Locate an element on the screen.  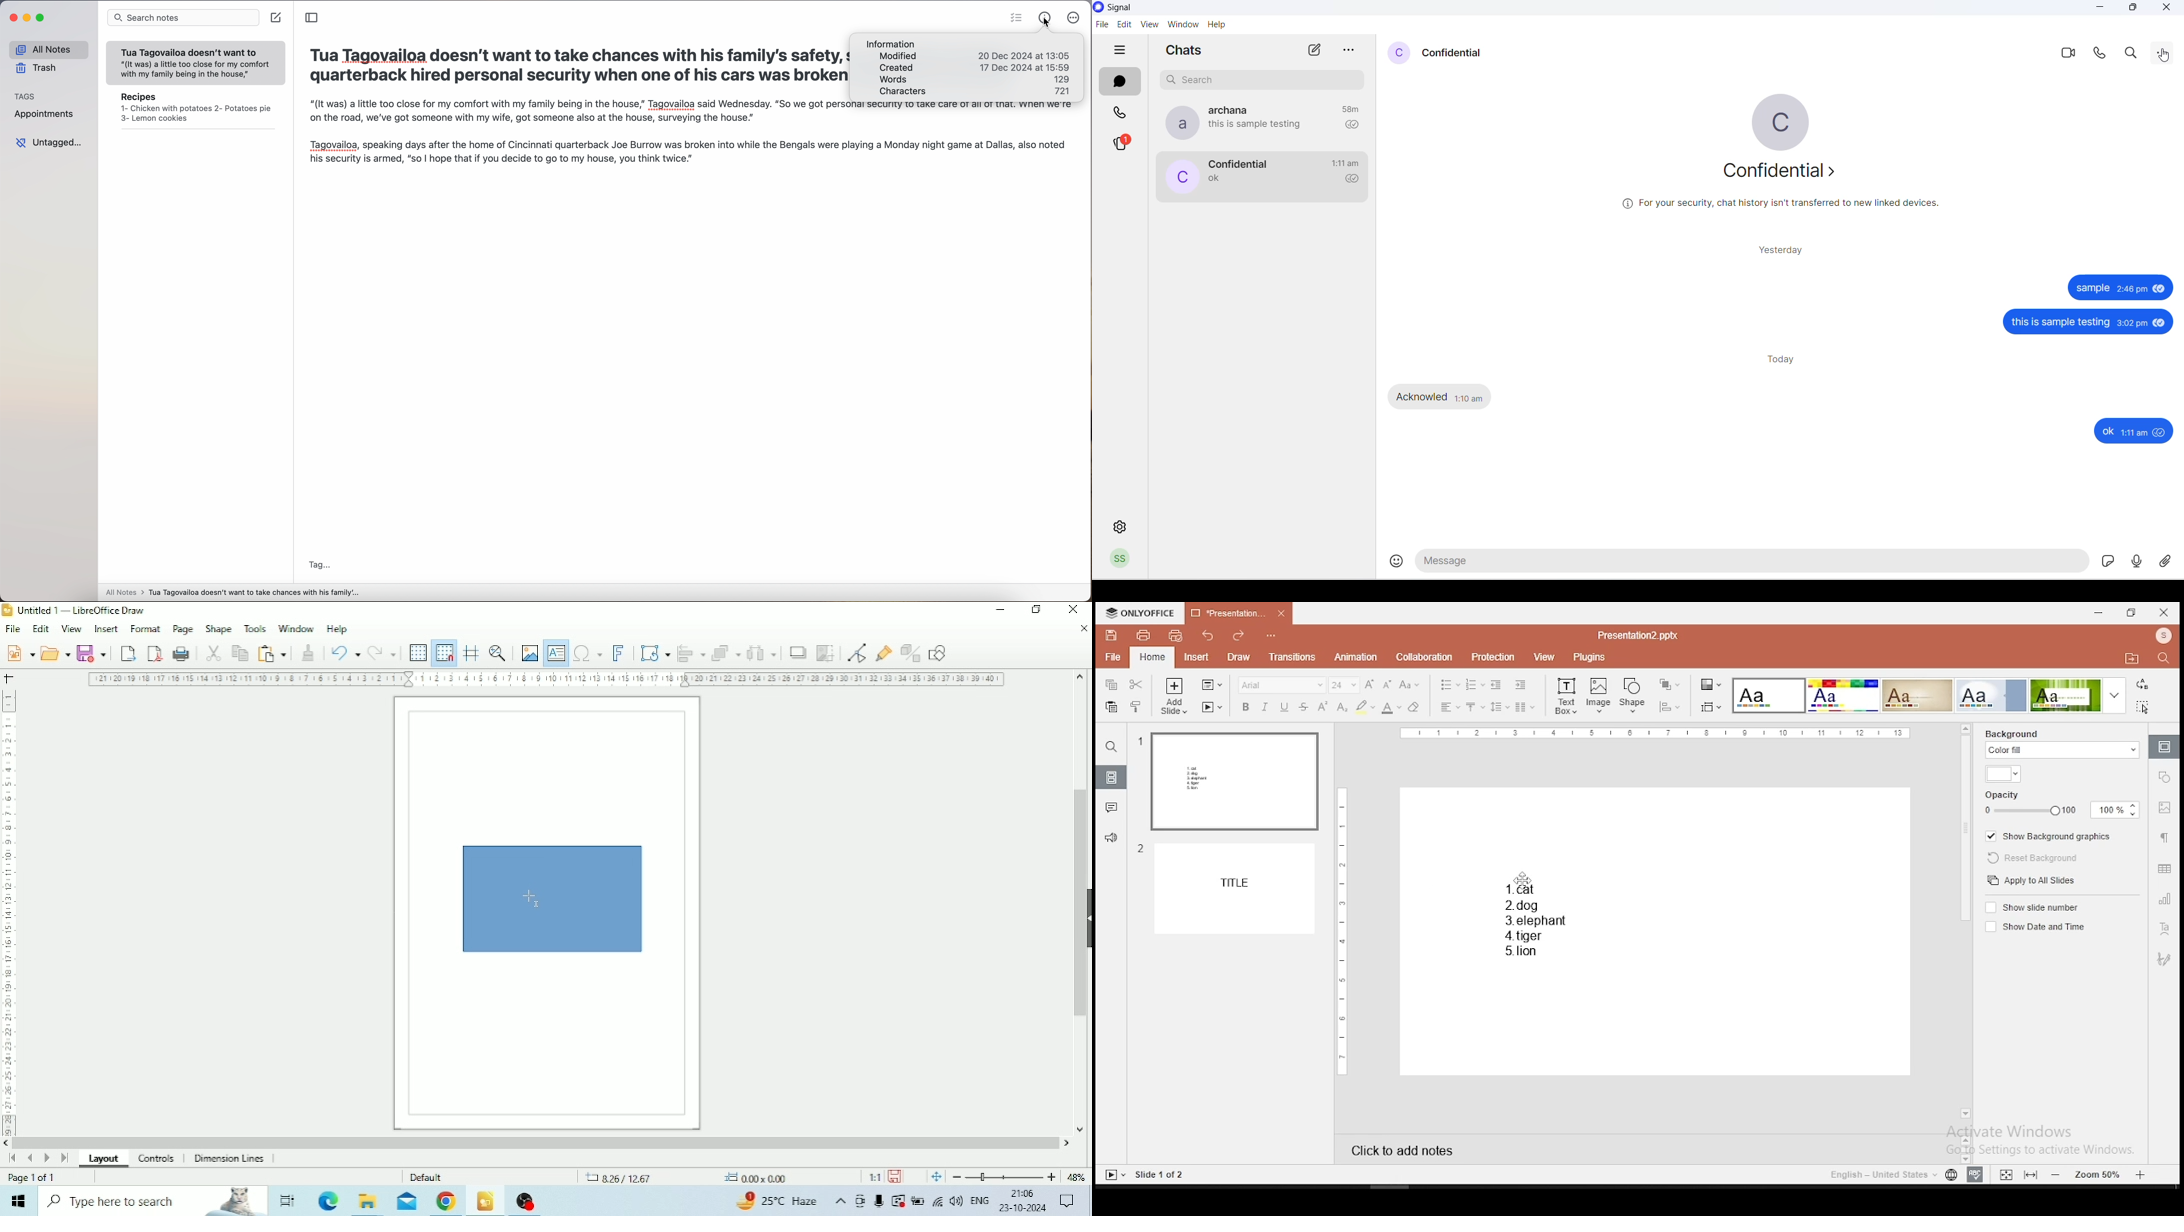
Open is located at coordinates (55, 653).